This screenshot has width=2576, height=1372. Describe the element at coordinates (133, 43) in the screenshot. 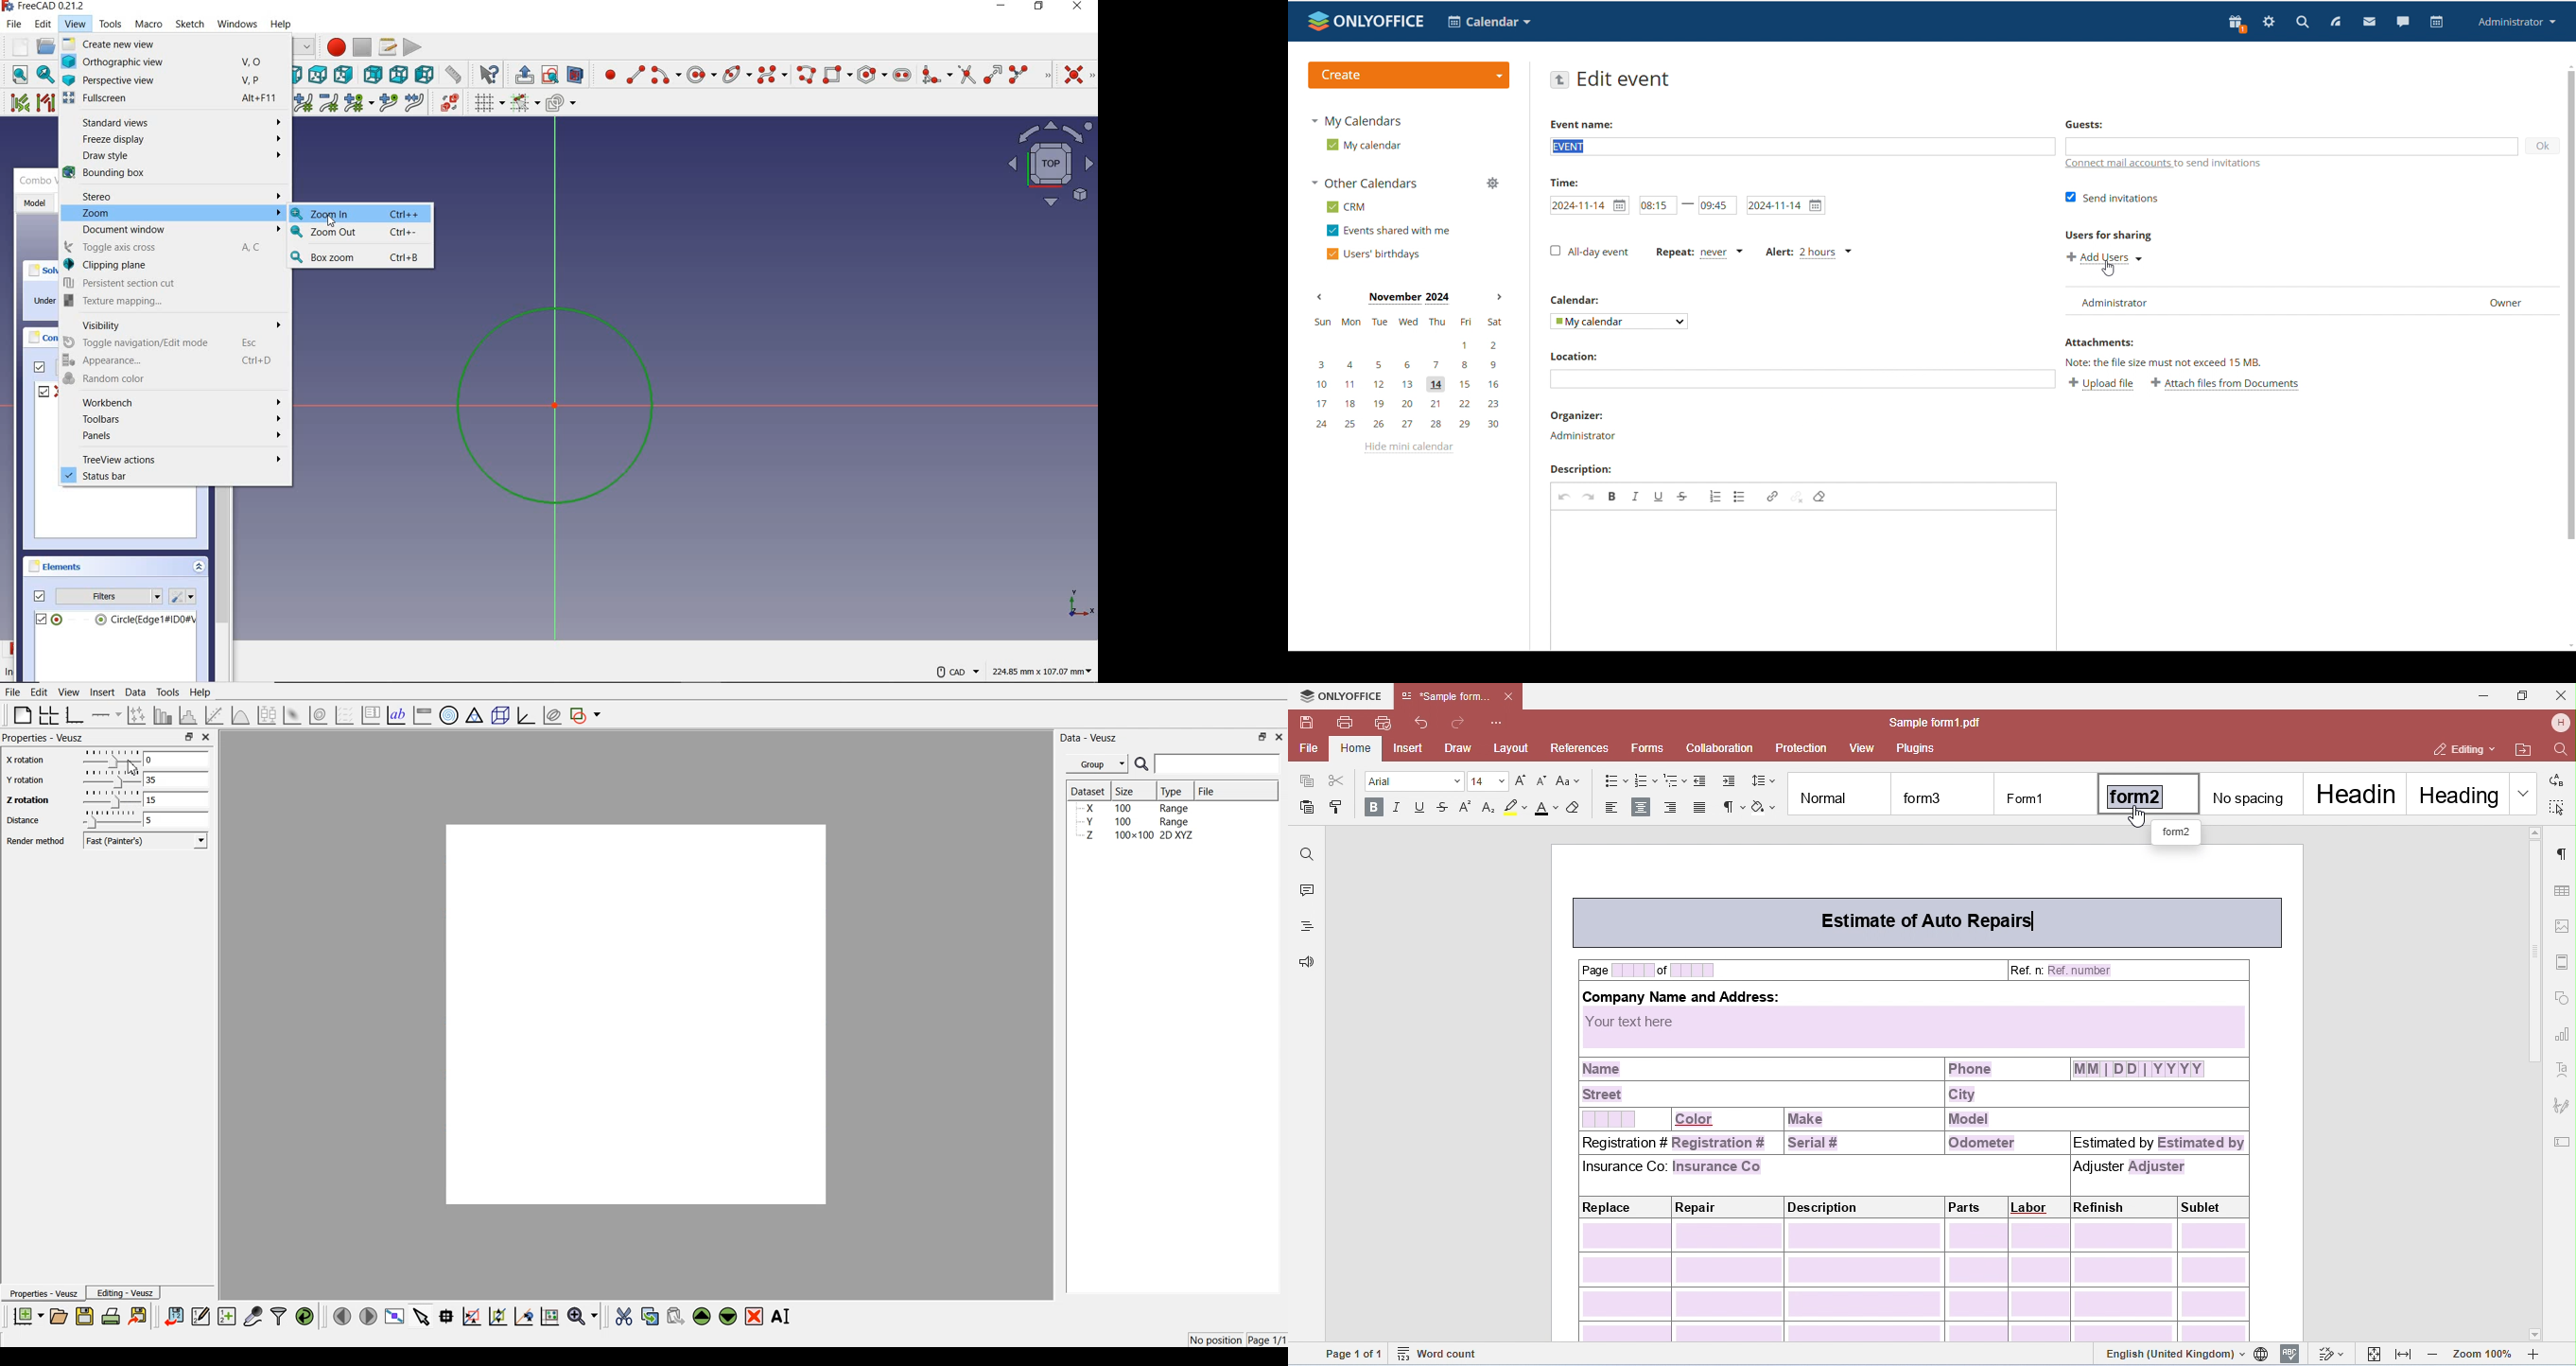

I see `create new view` at that location.